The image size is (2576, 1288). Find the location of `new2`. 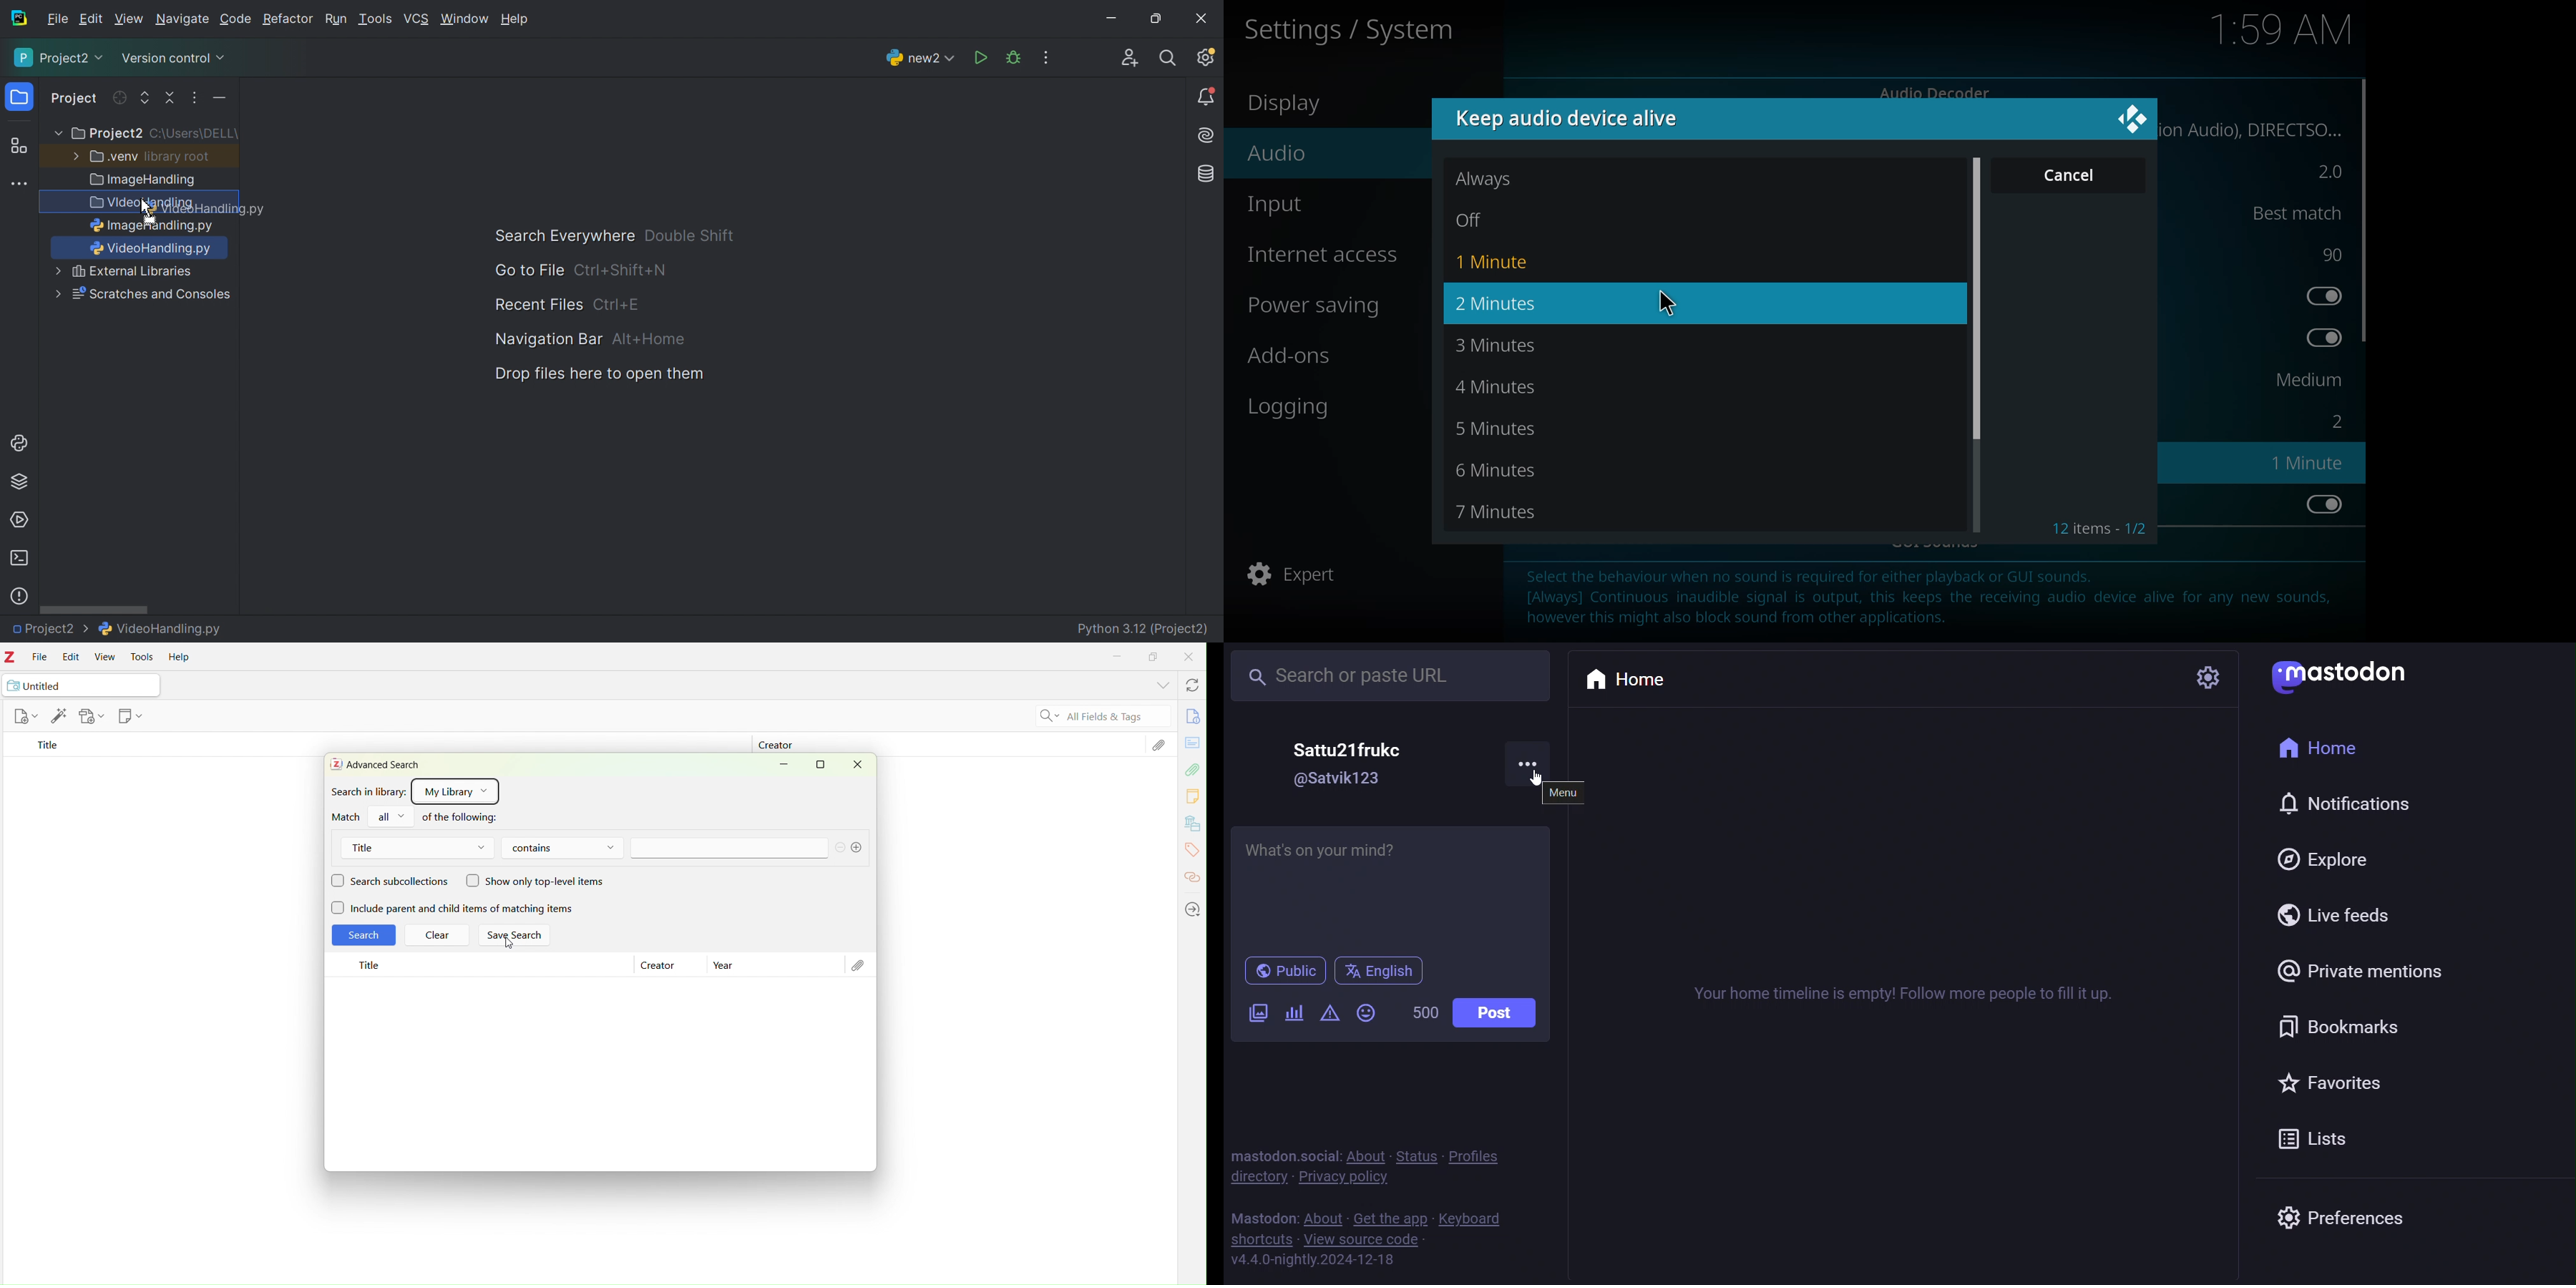

new2 is located at coordinates (921, 61).